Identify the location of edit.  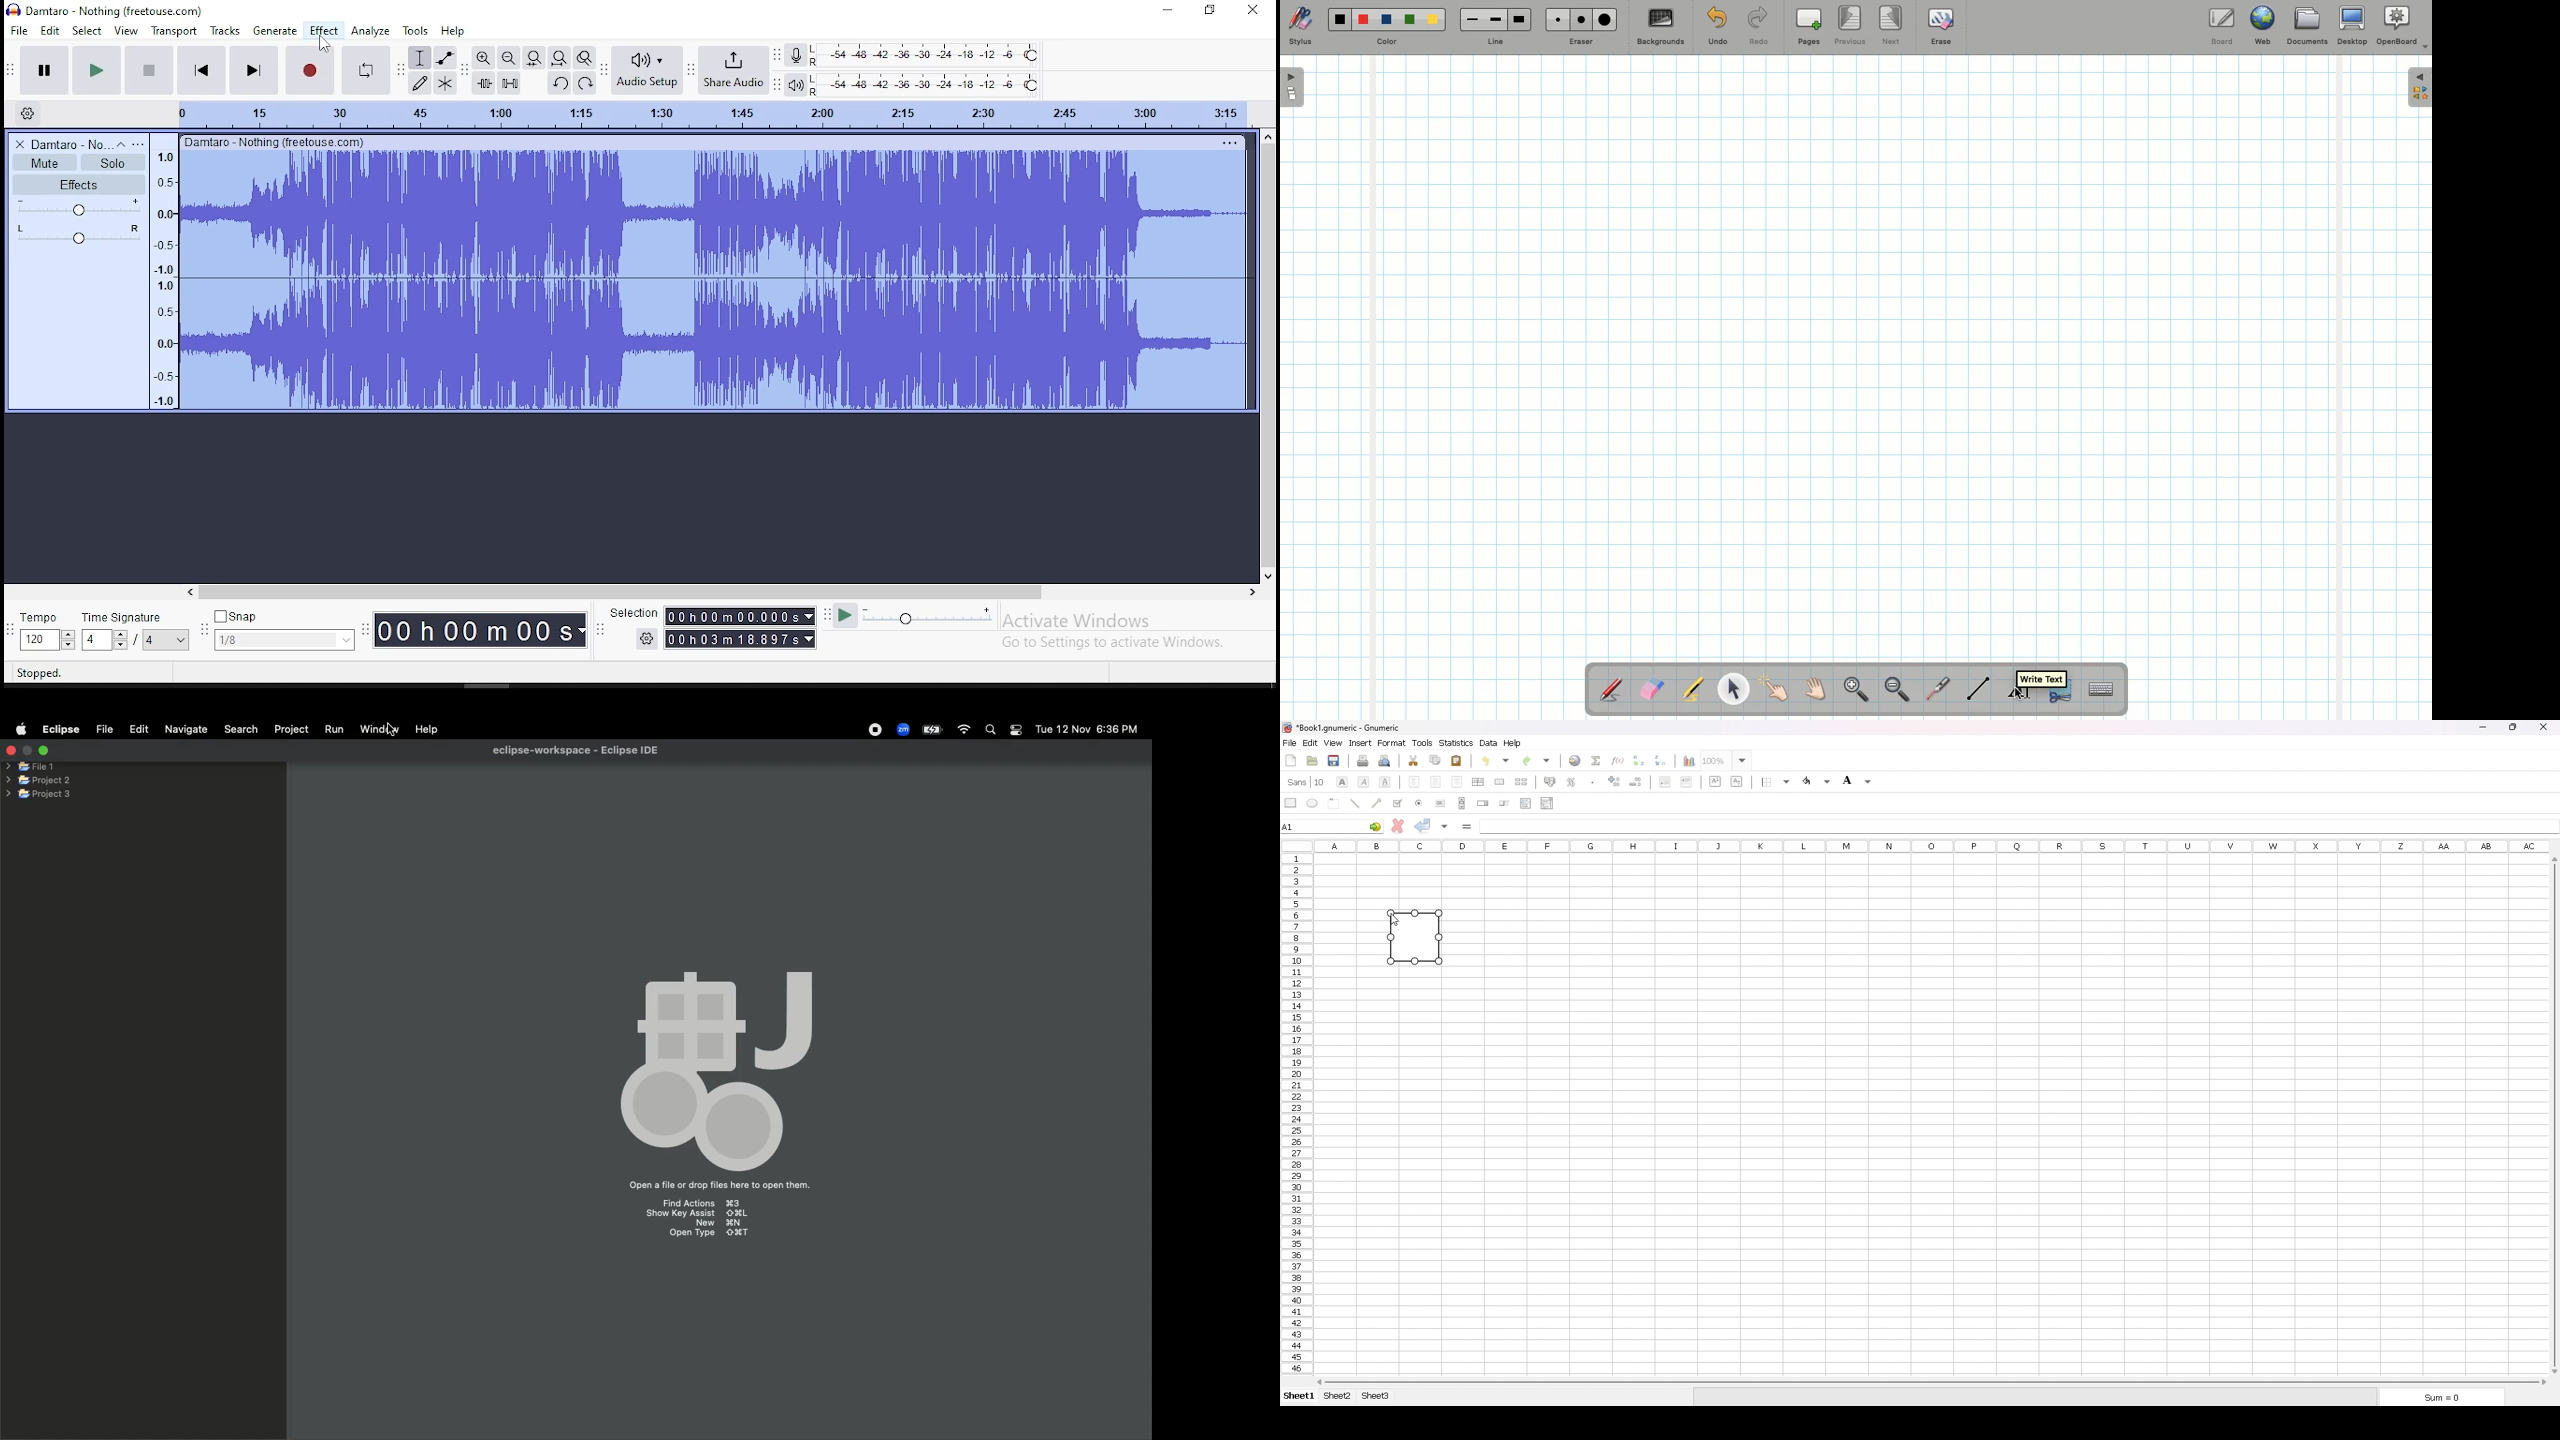
(1310, 743).